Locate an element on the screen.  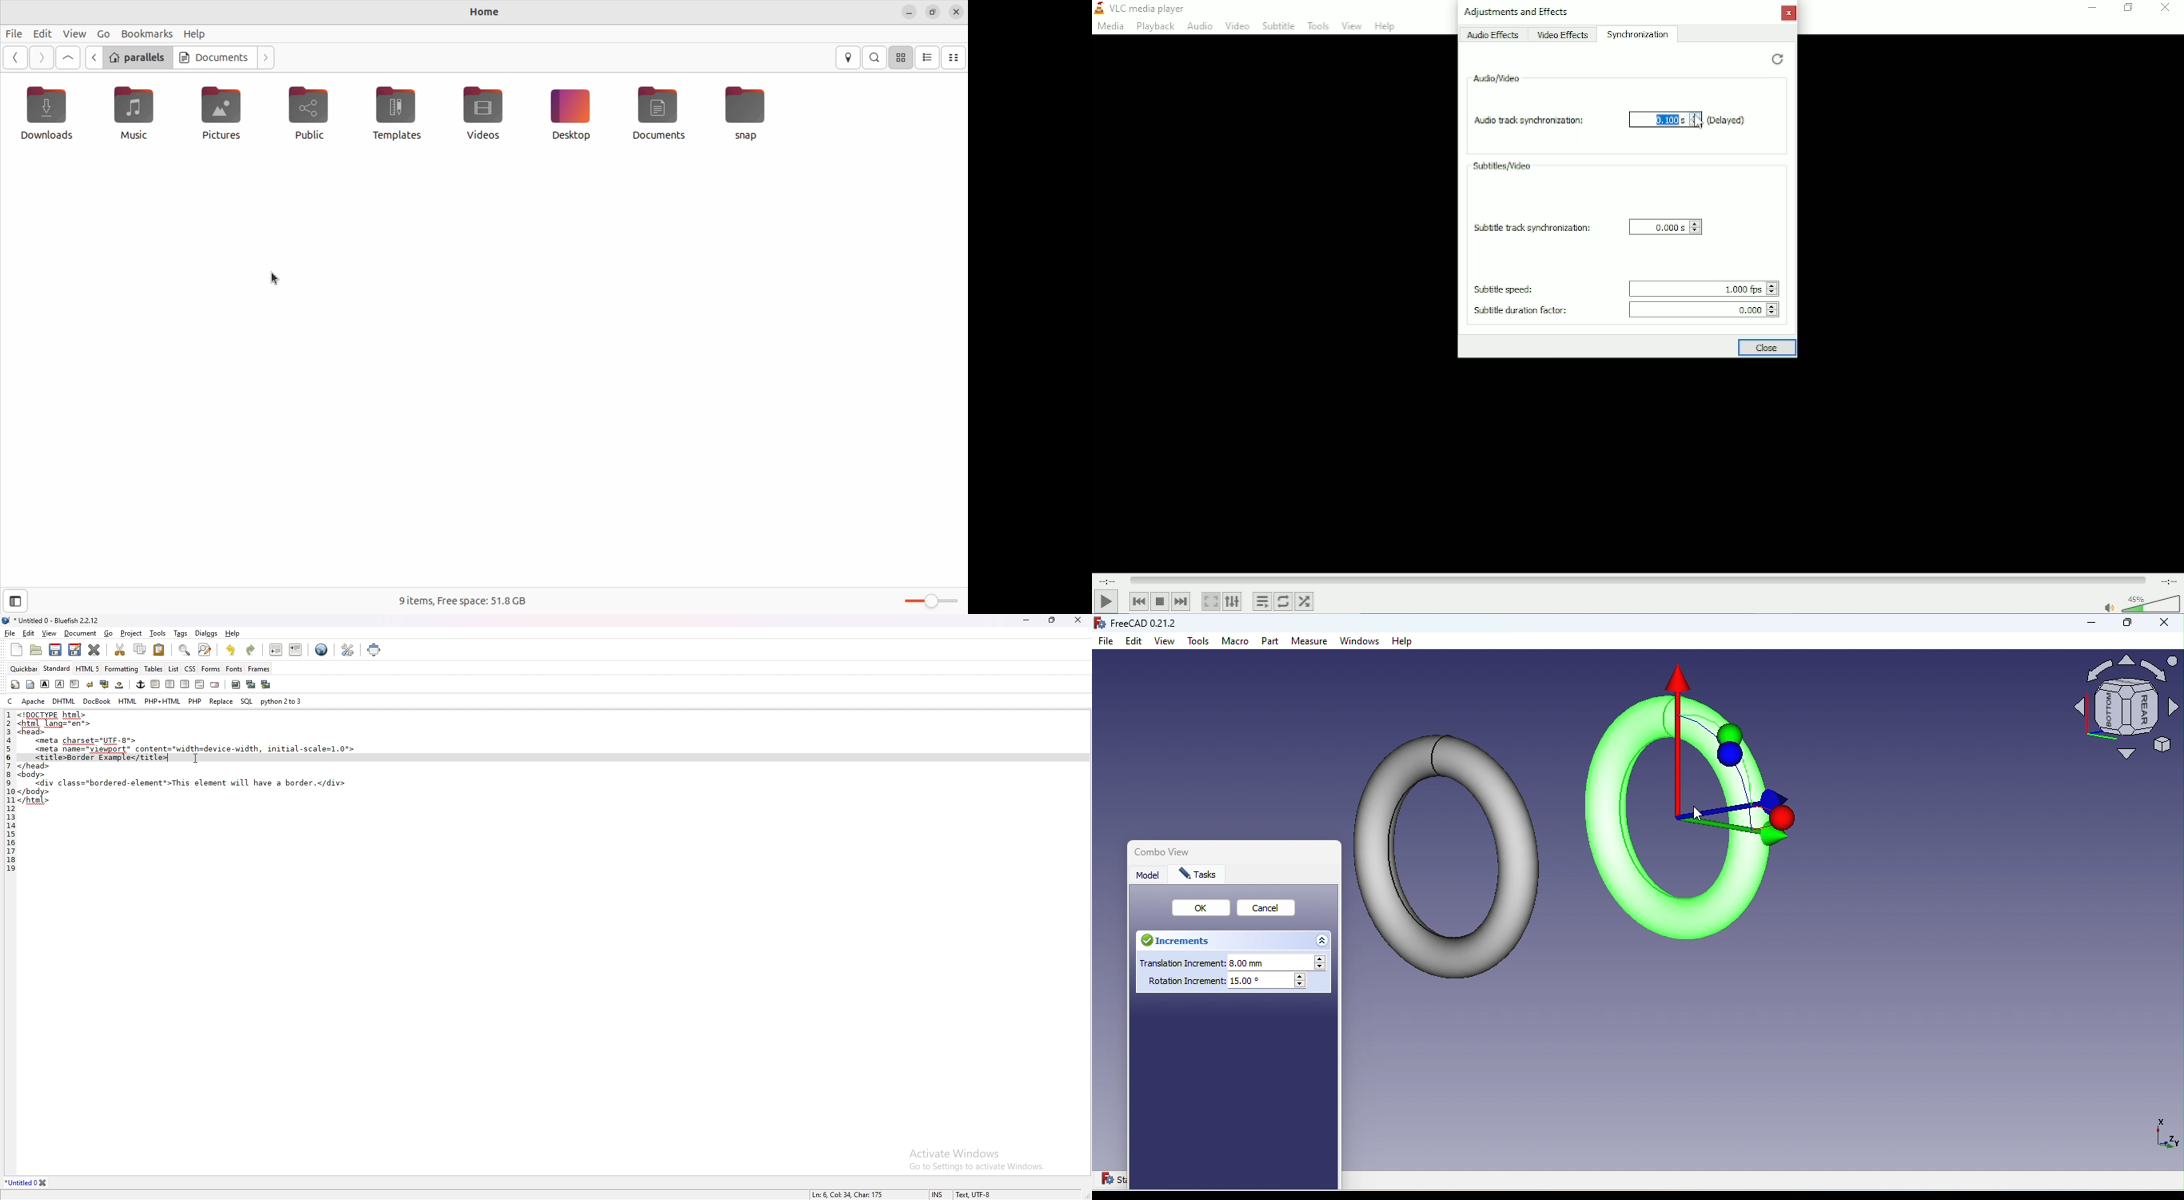
cut is located at coordinates (119, 649).